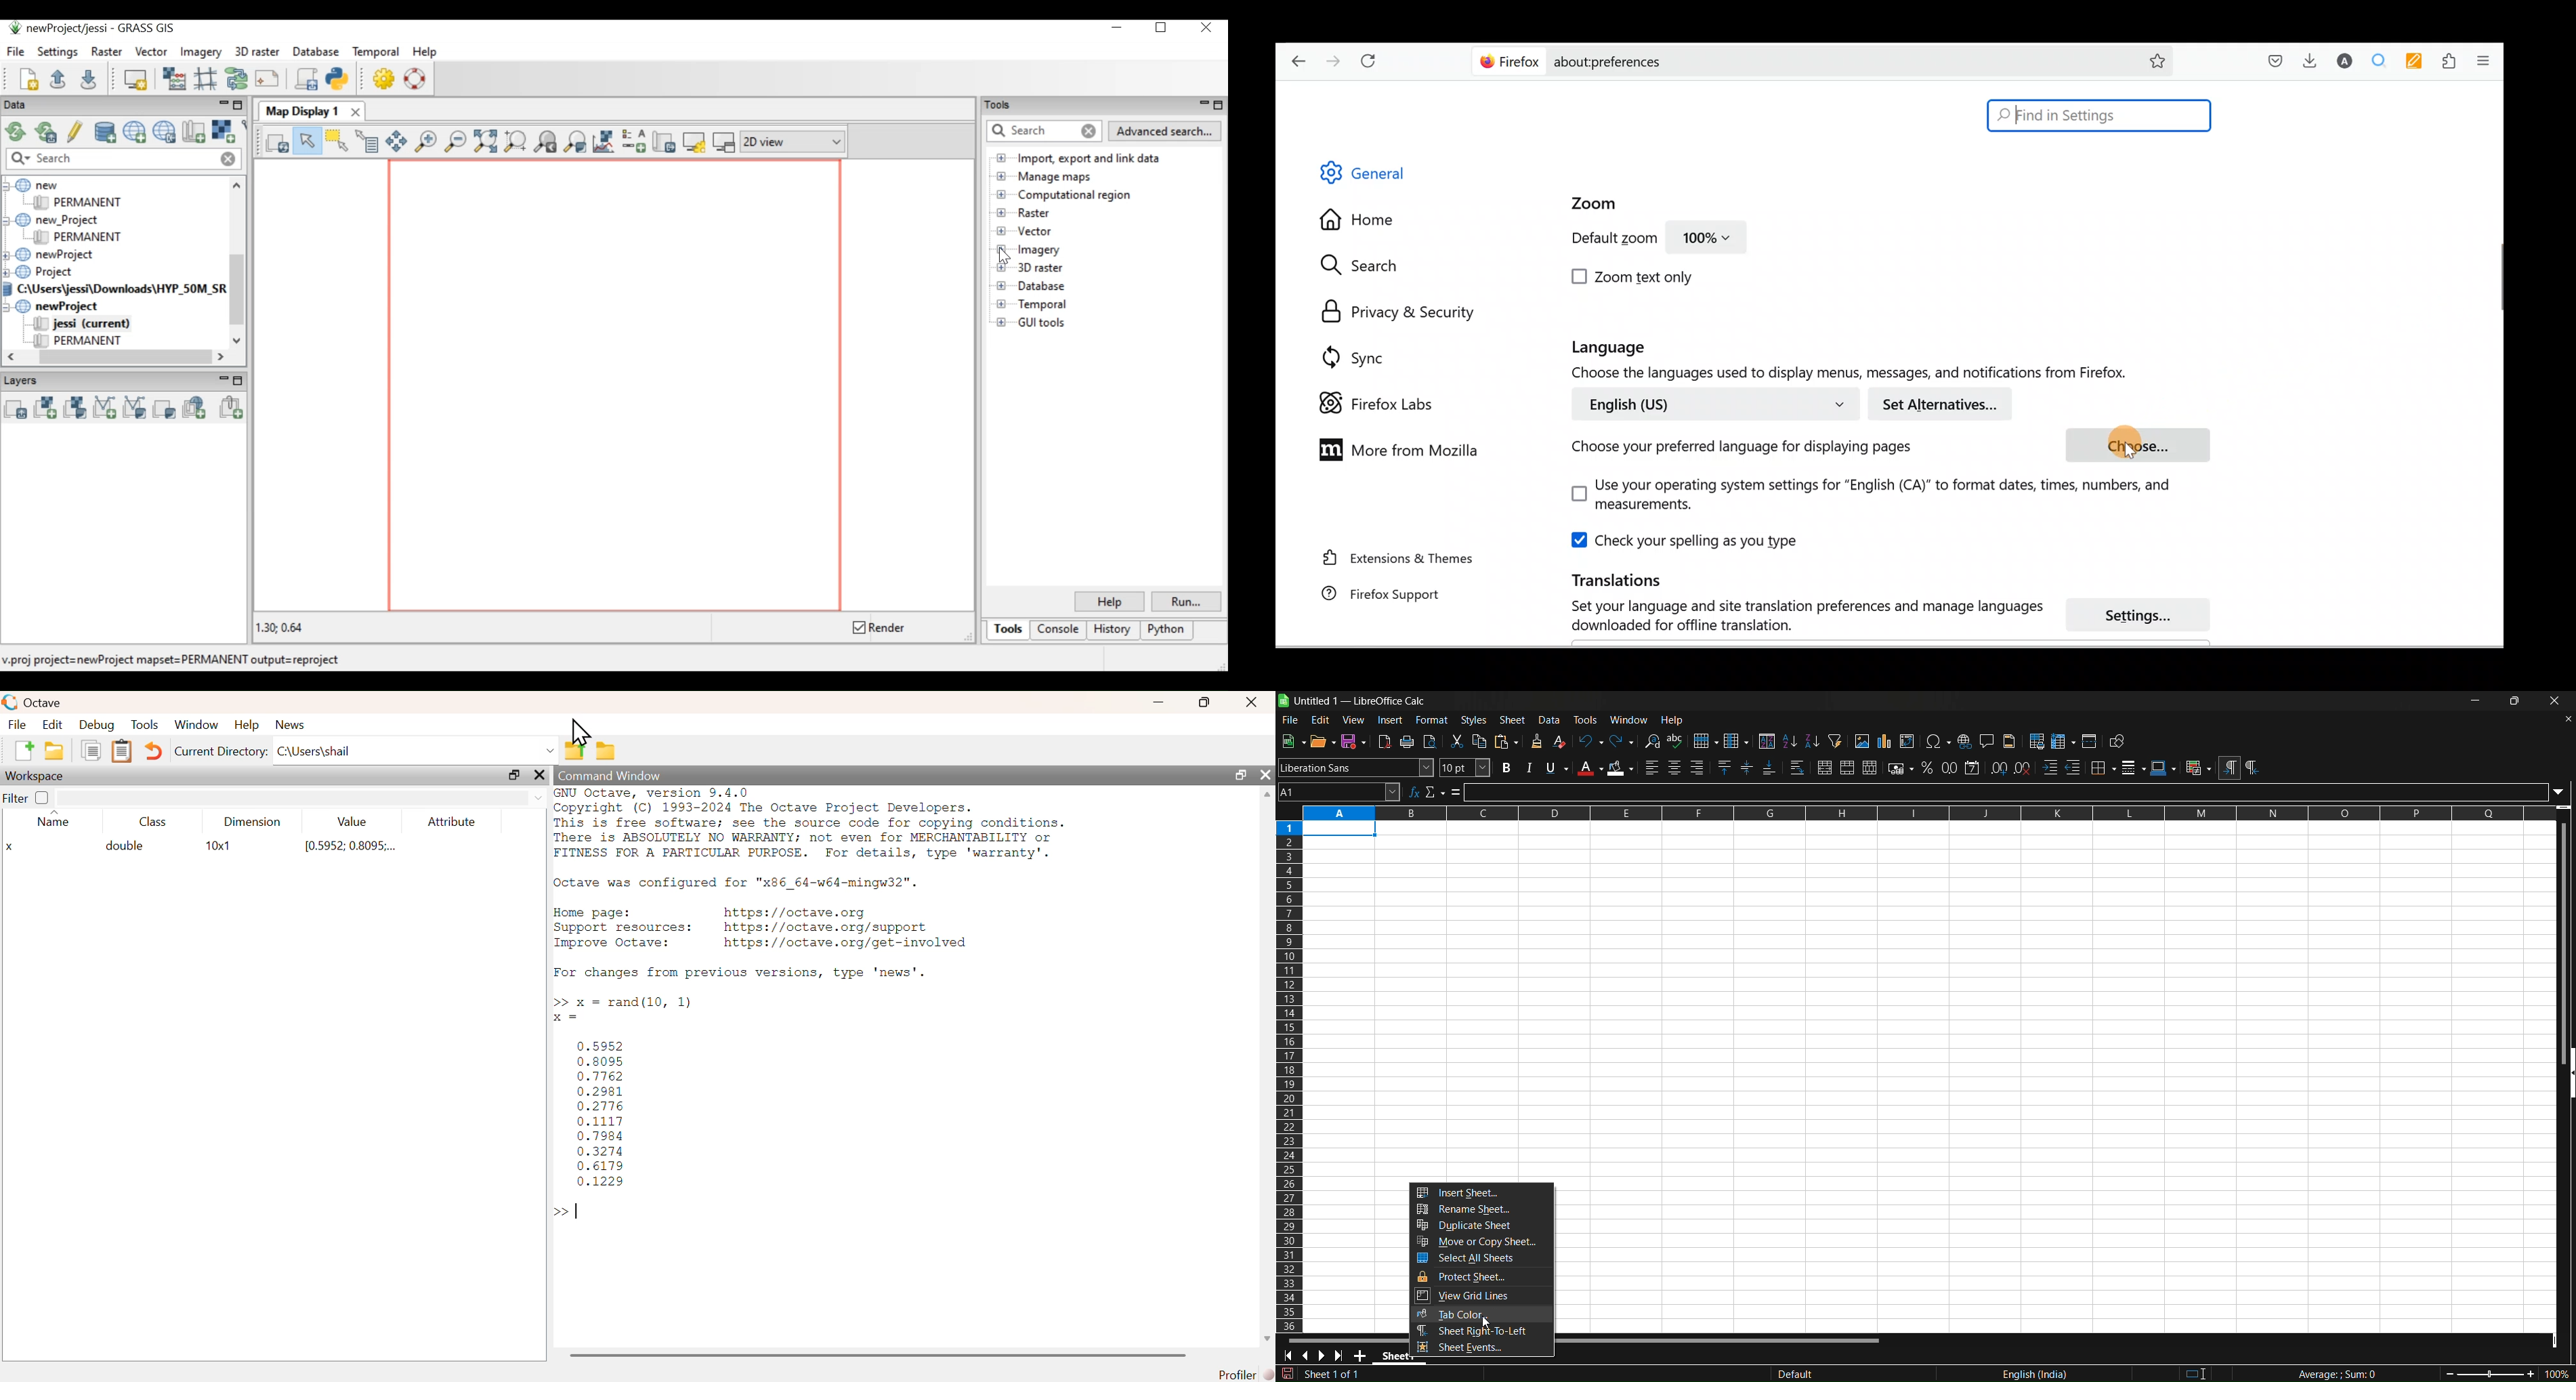 The image size is (2576, 1400). Describe the element at coordinates (1651, 740) in the screenshot. I see `find and replace` at that location.